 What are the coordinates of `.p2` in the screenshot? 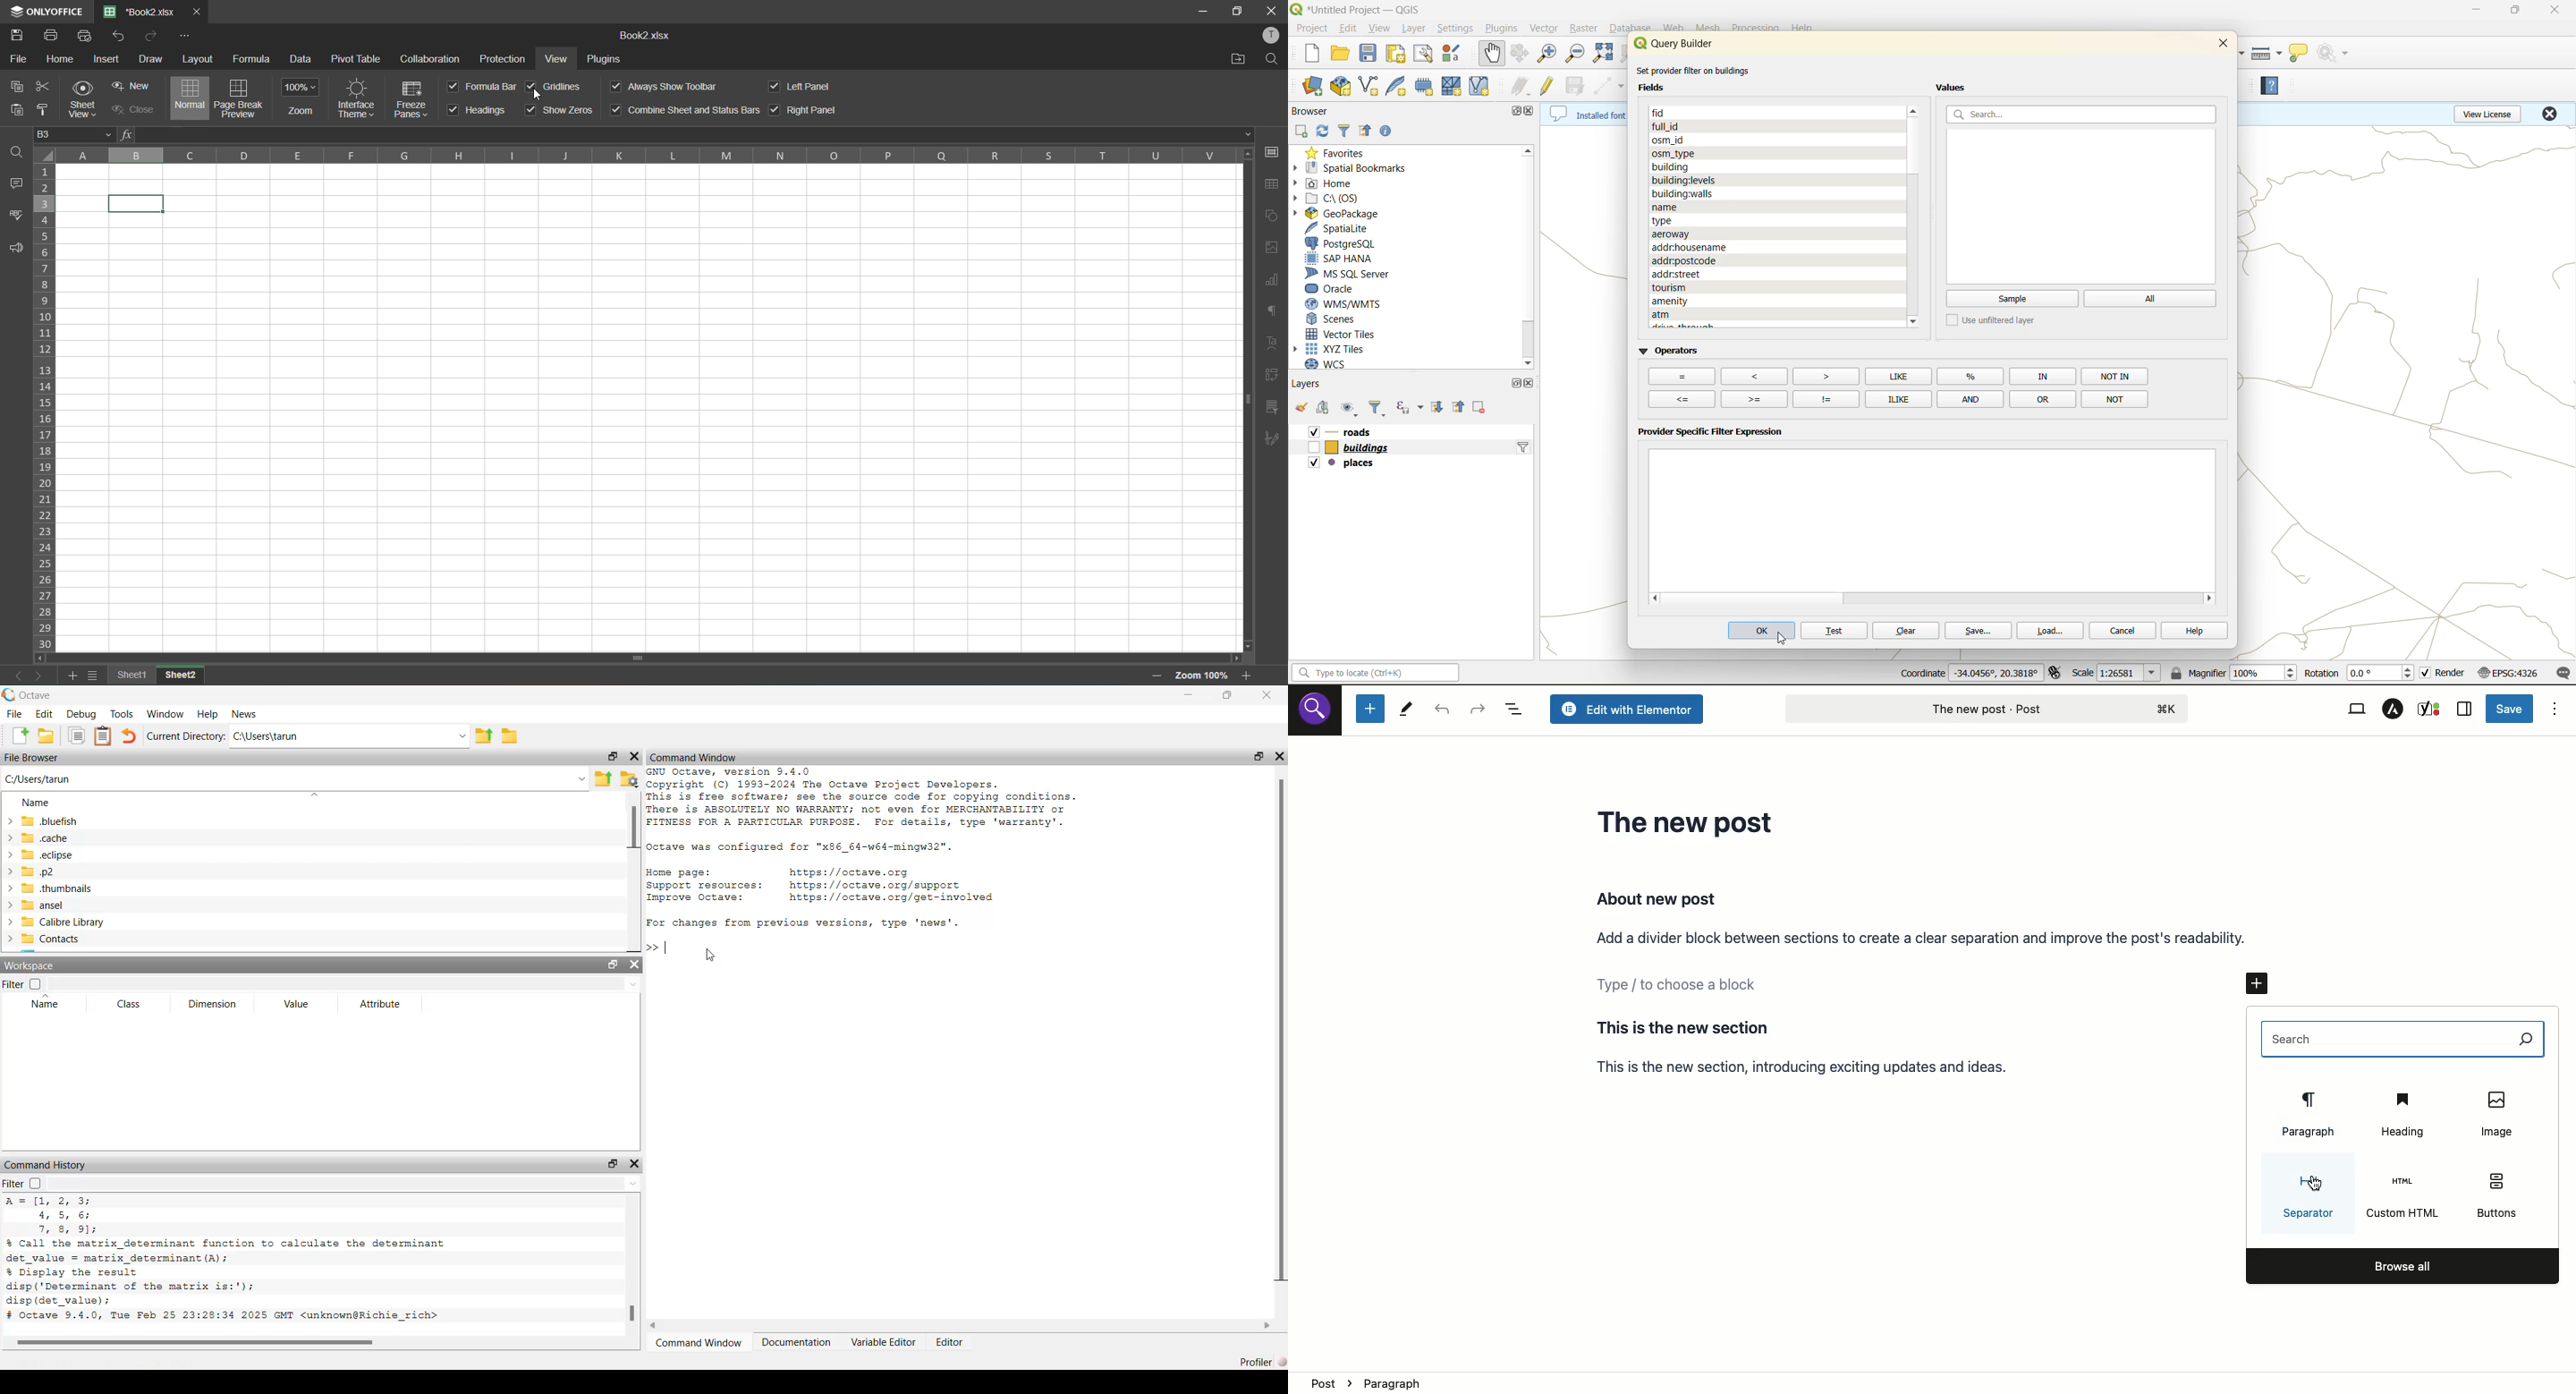 It's located at (34, 872).